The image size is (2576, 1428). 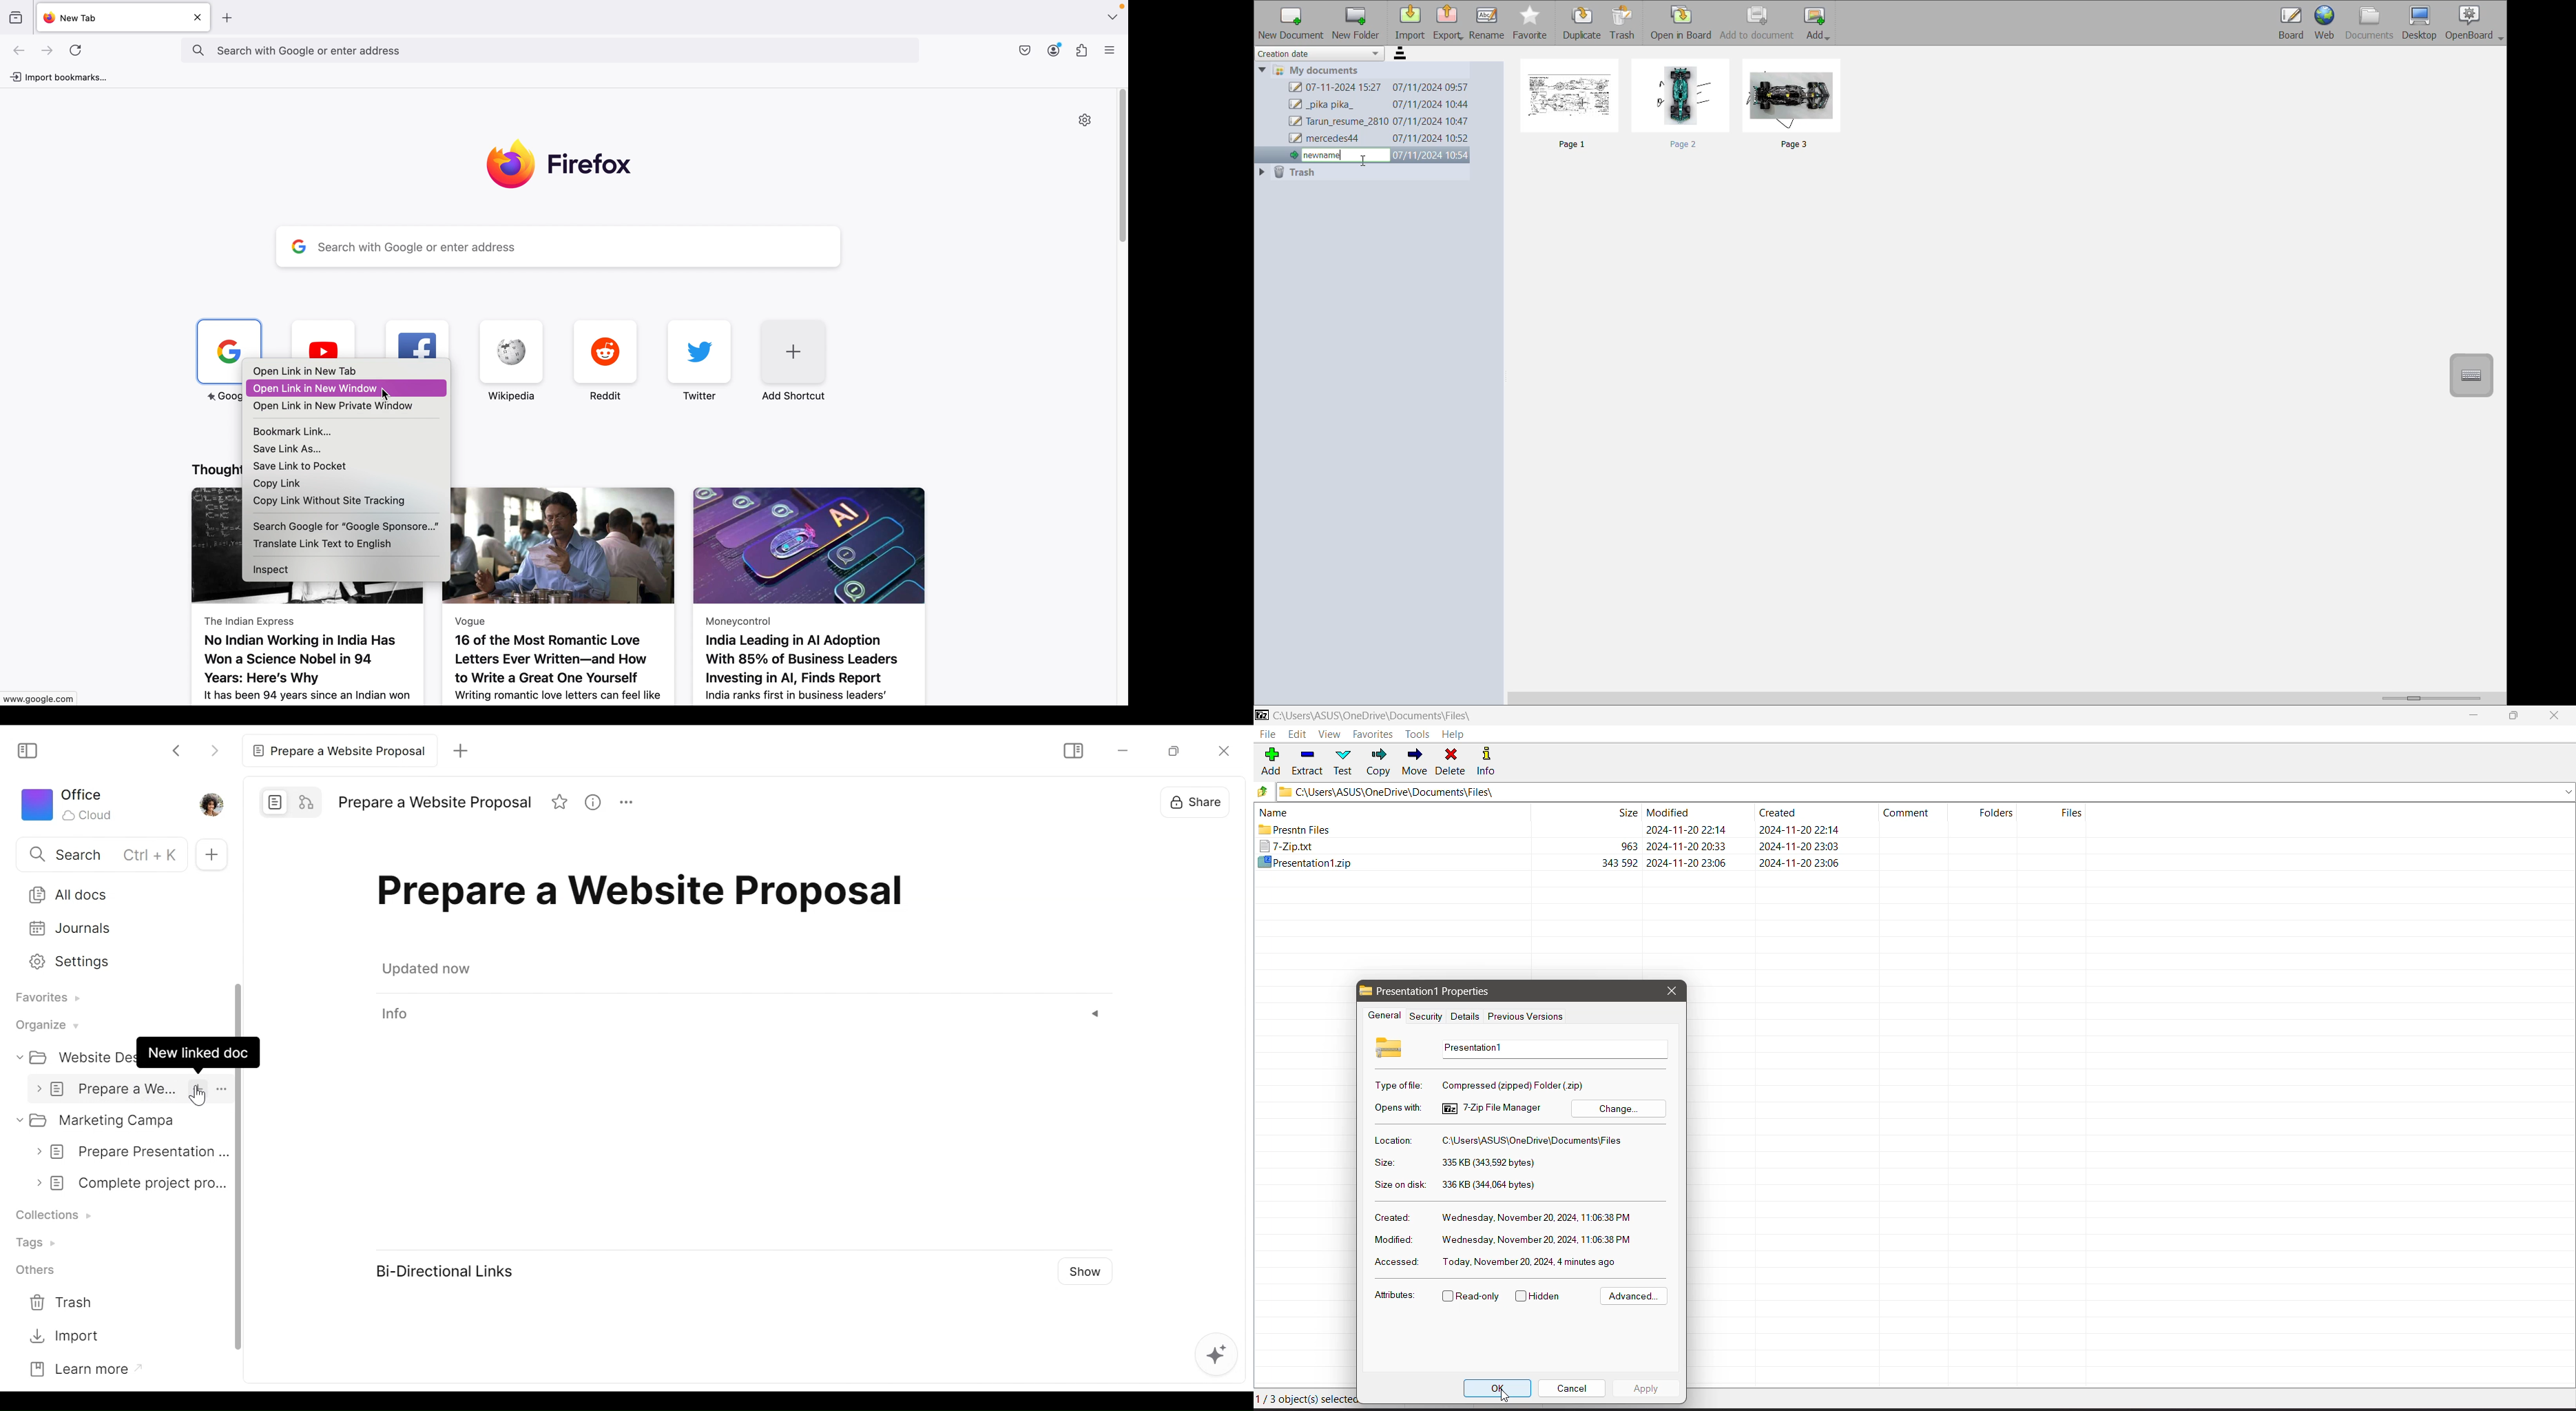 I want to click on Show/Hide Sidebar, so click(x=1073, y=750).